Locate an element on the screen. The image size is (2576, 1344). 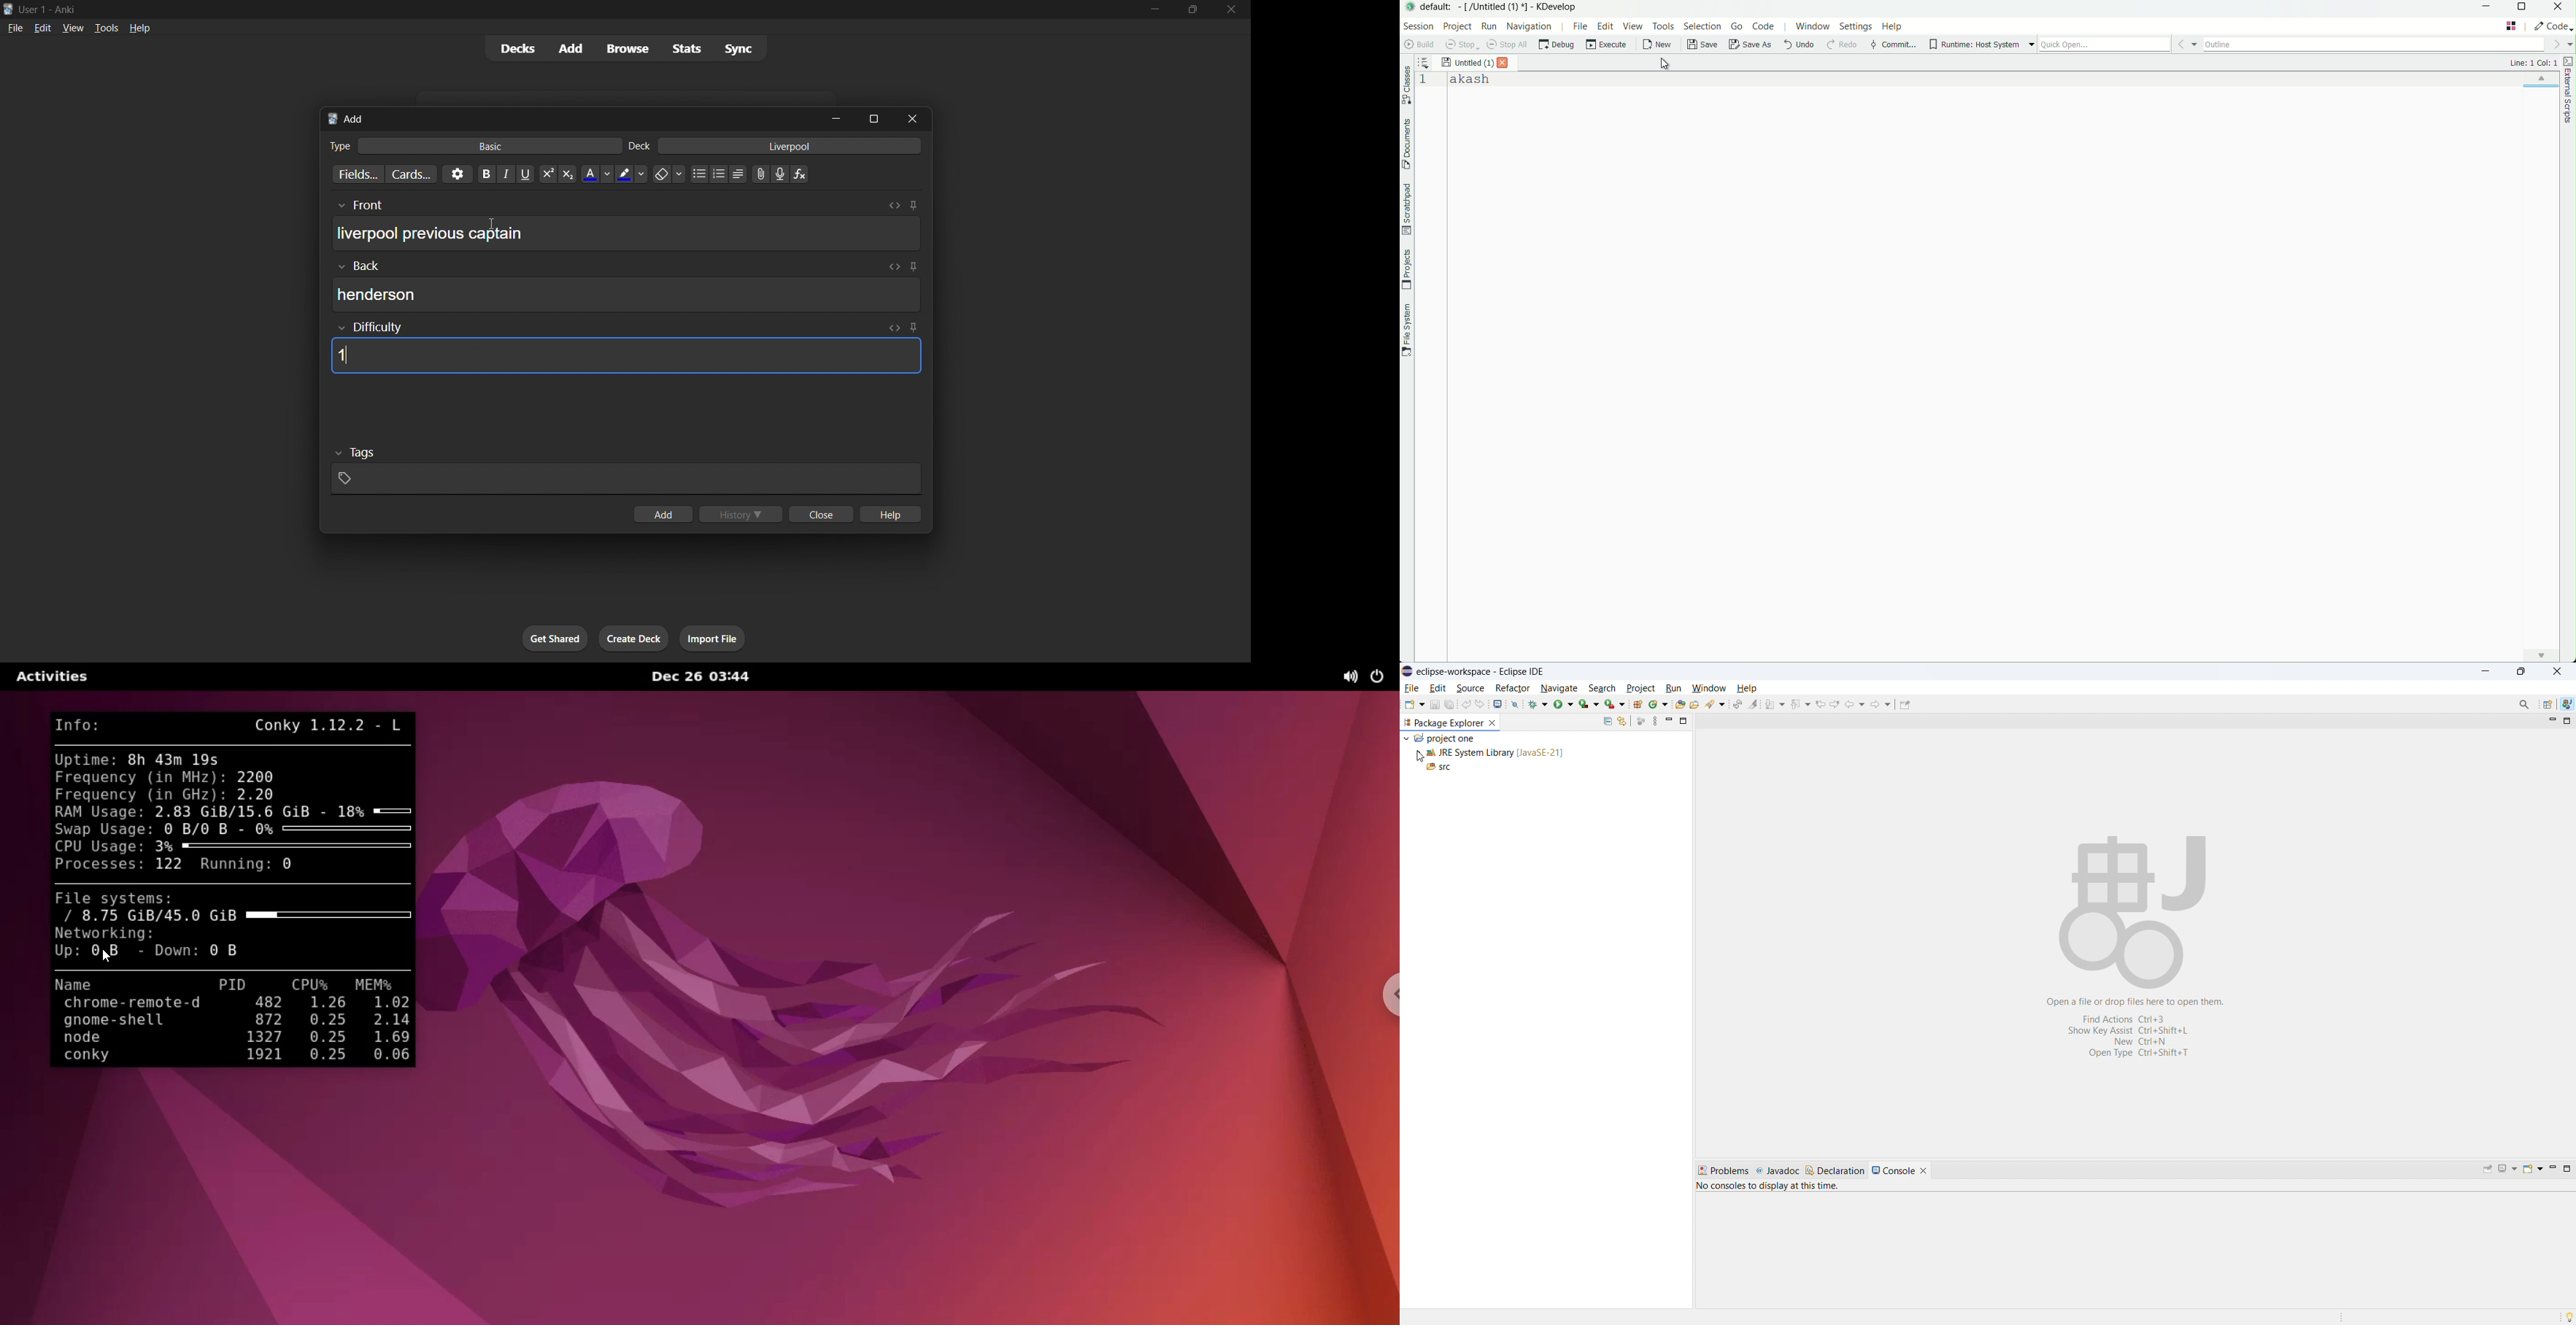
card difficulty input box is located at coordinates (623, 348).